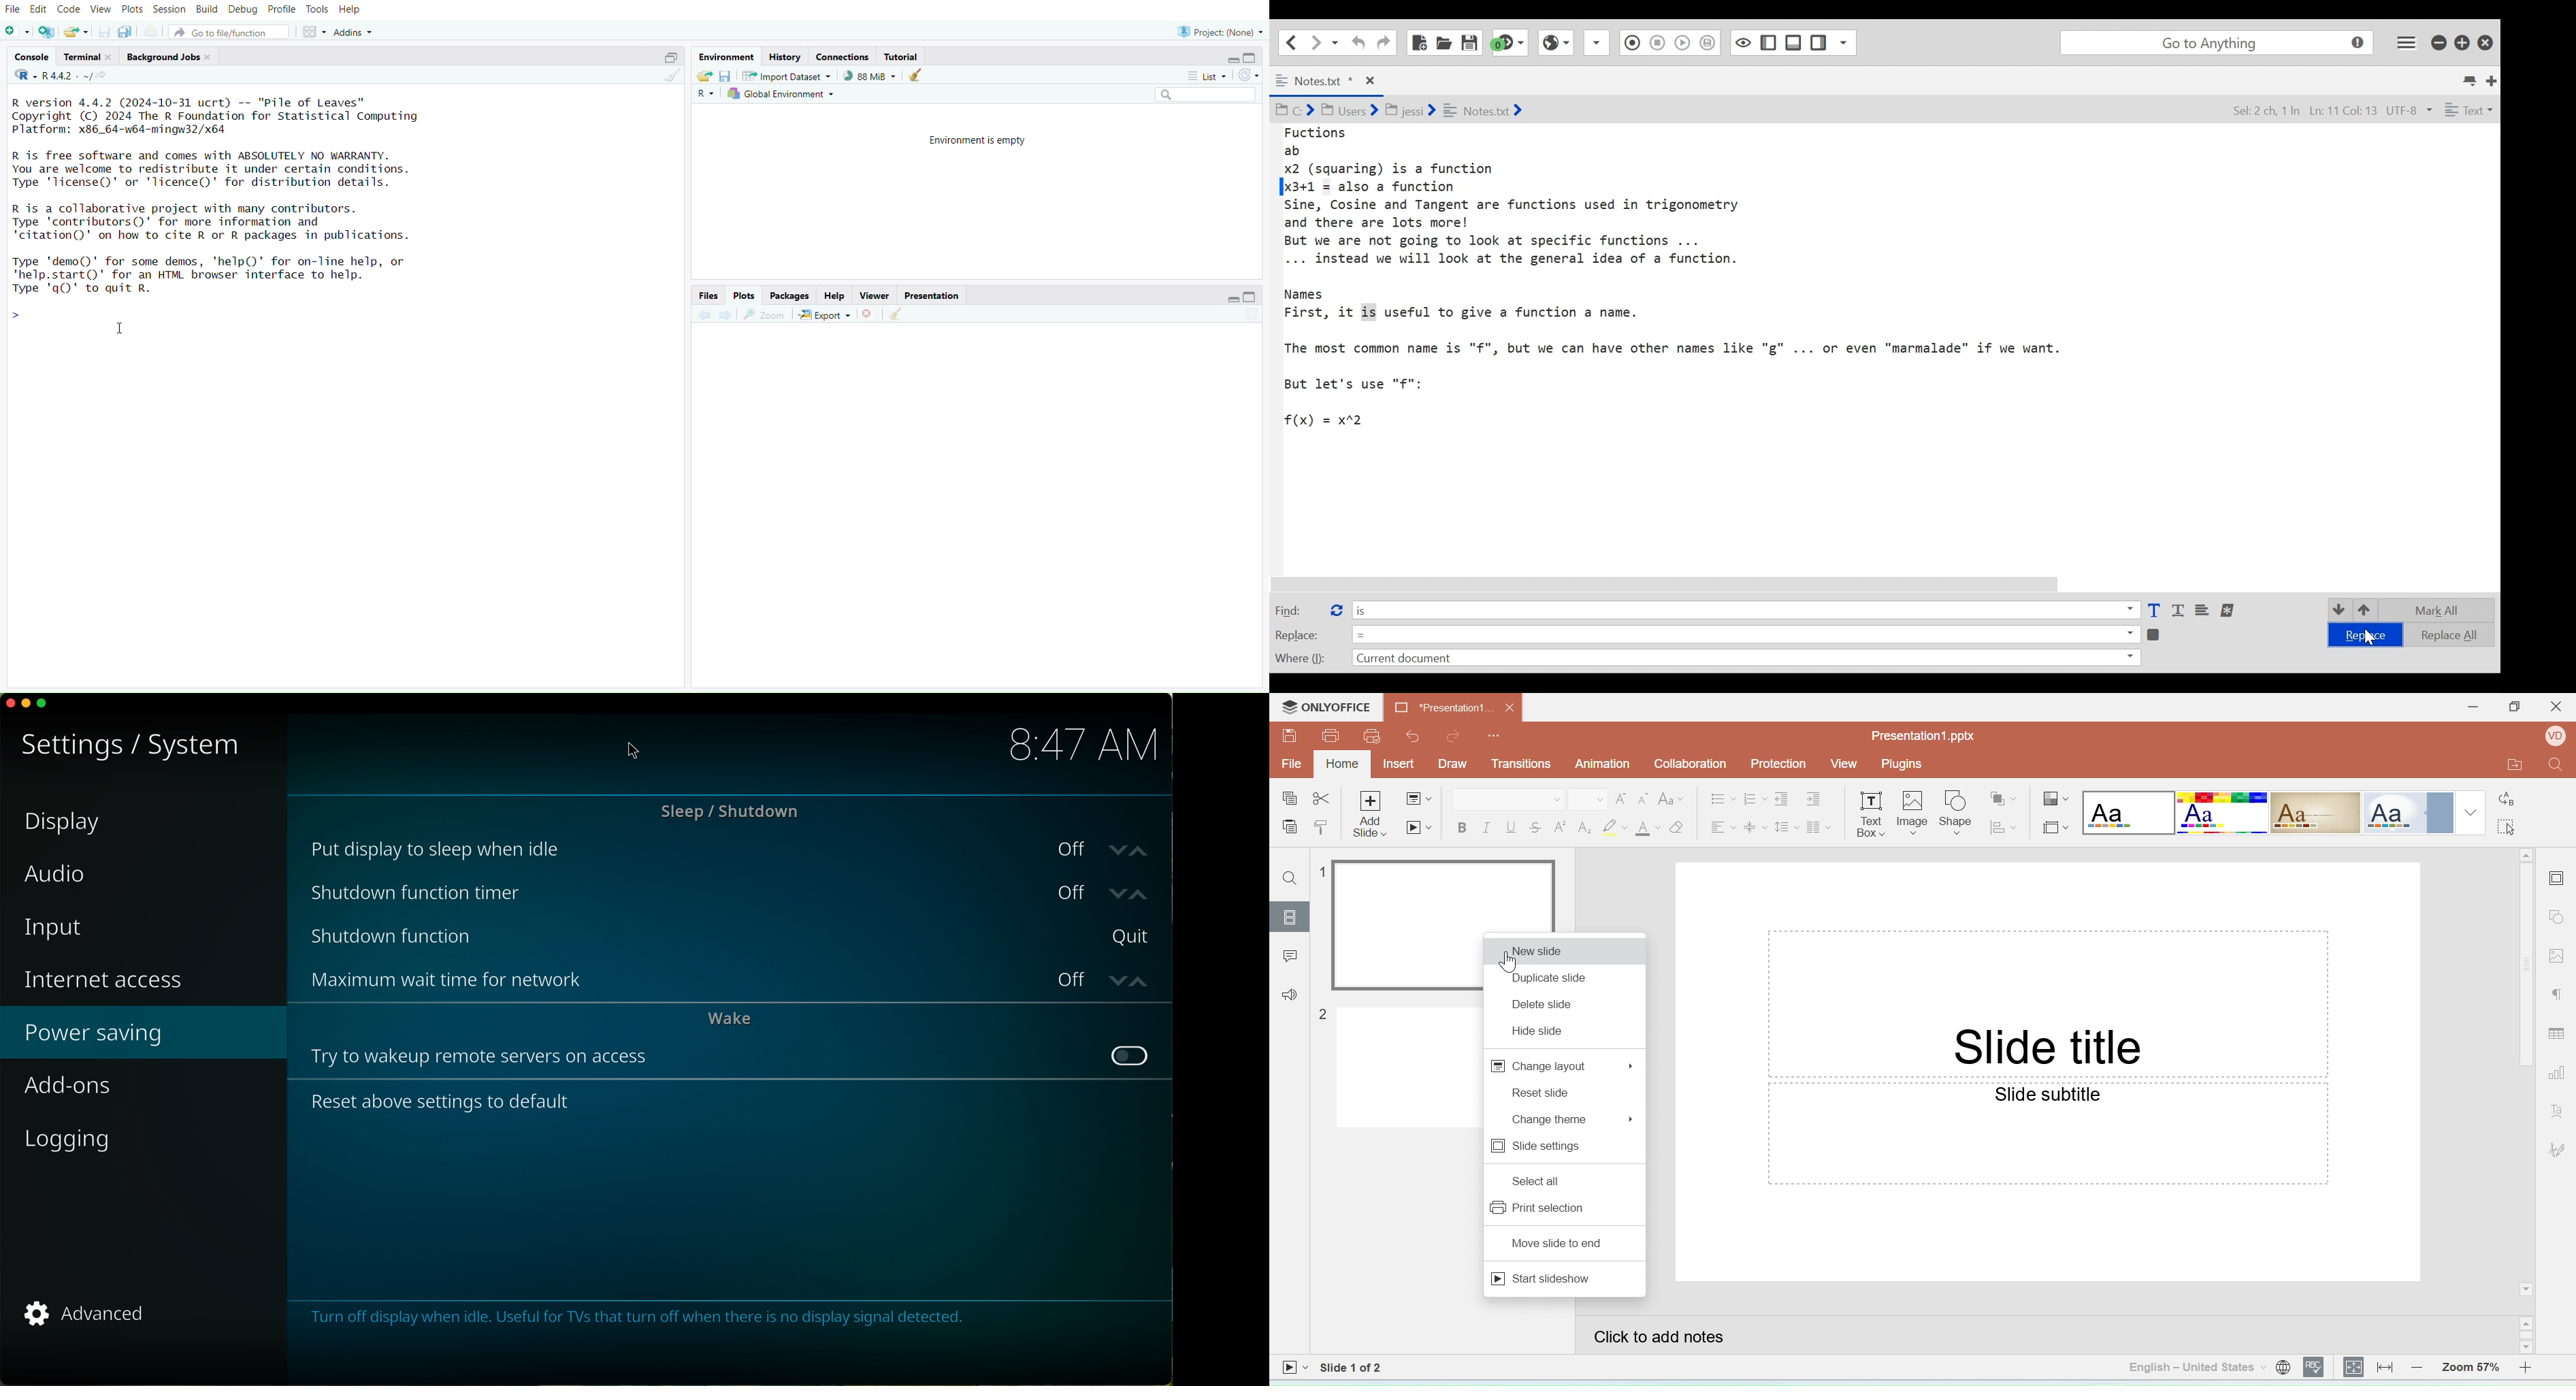 The width and height of the screenshot is (2576, 1400). Describe the element at coordinates (876, 296) in the screenshot. I see `viewer` at that location.